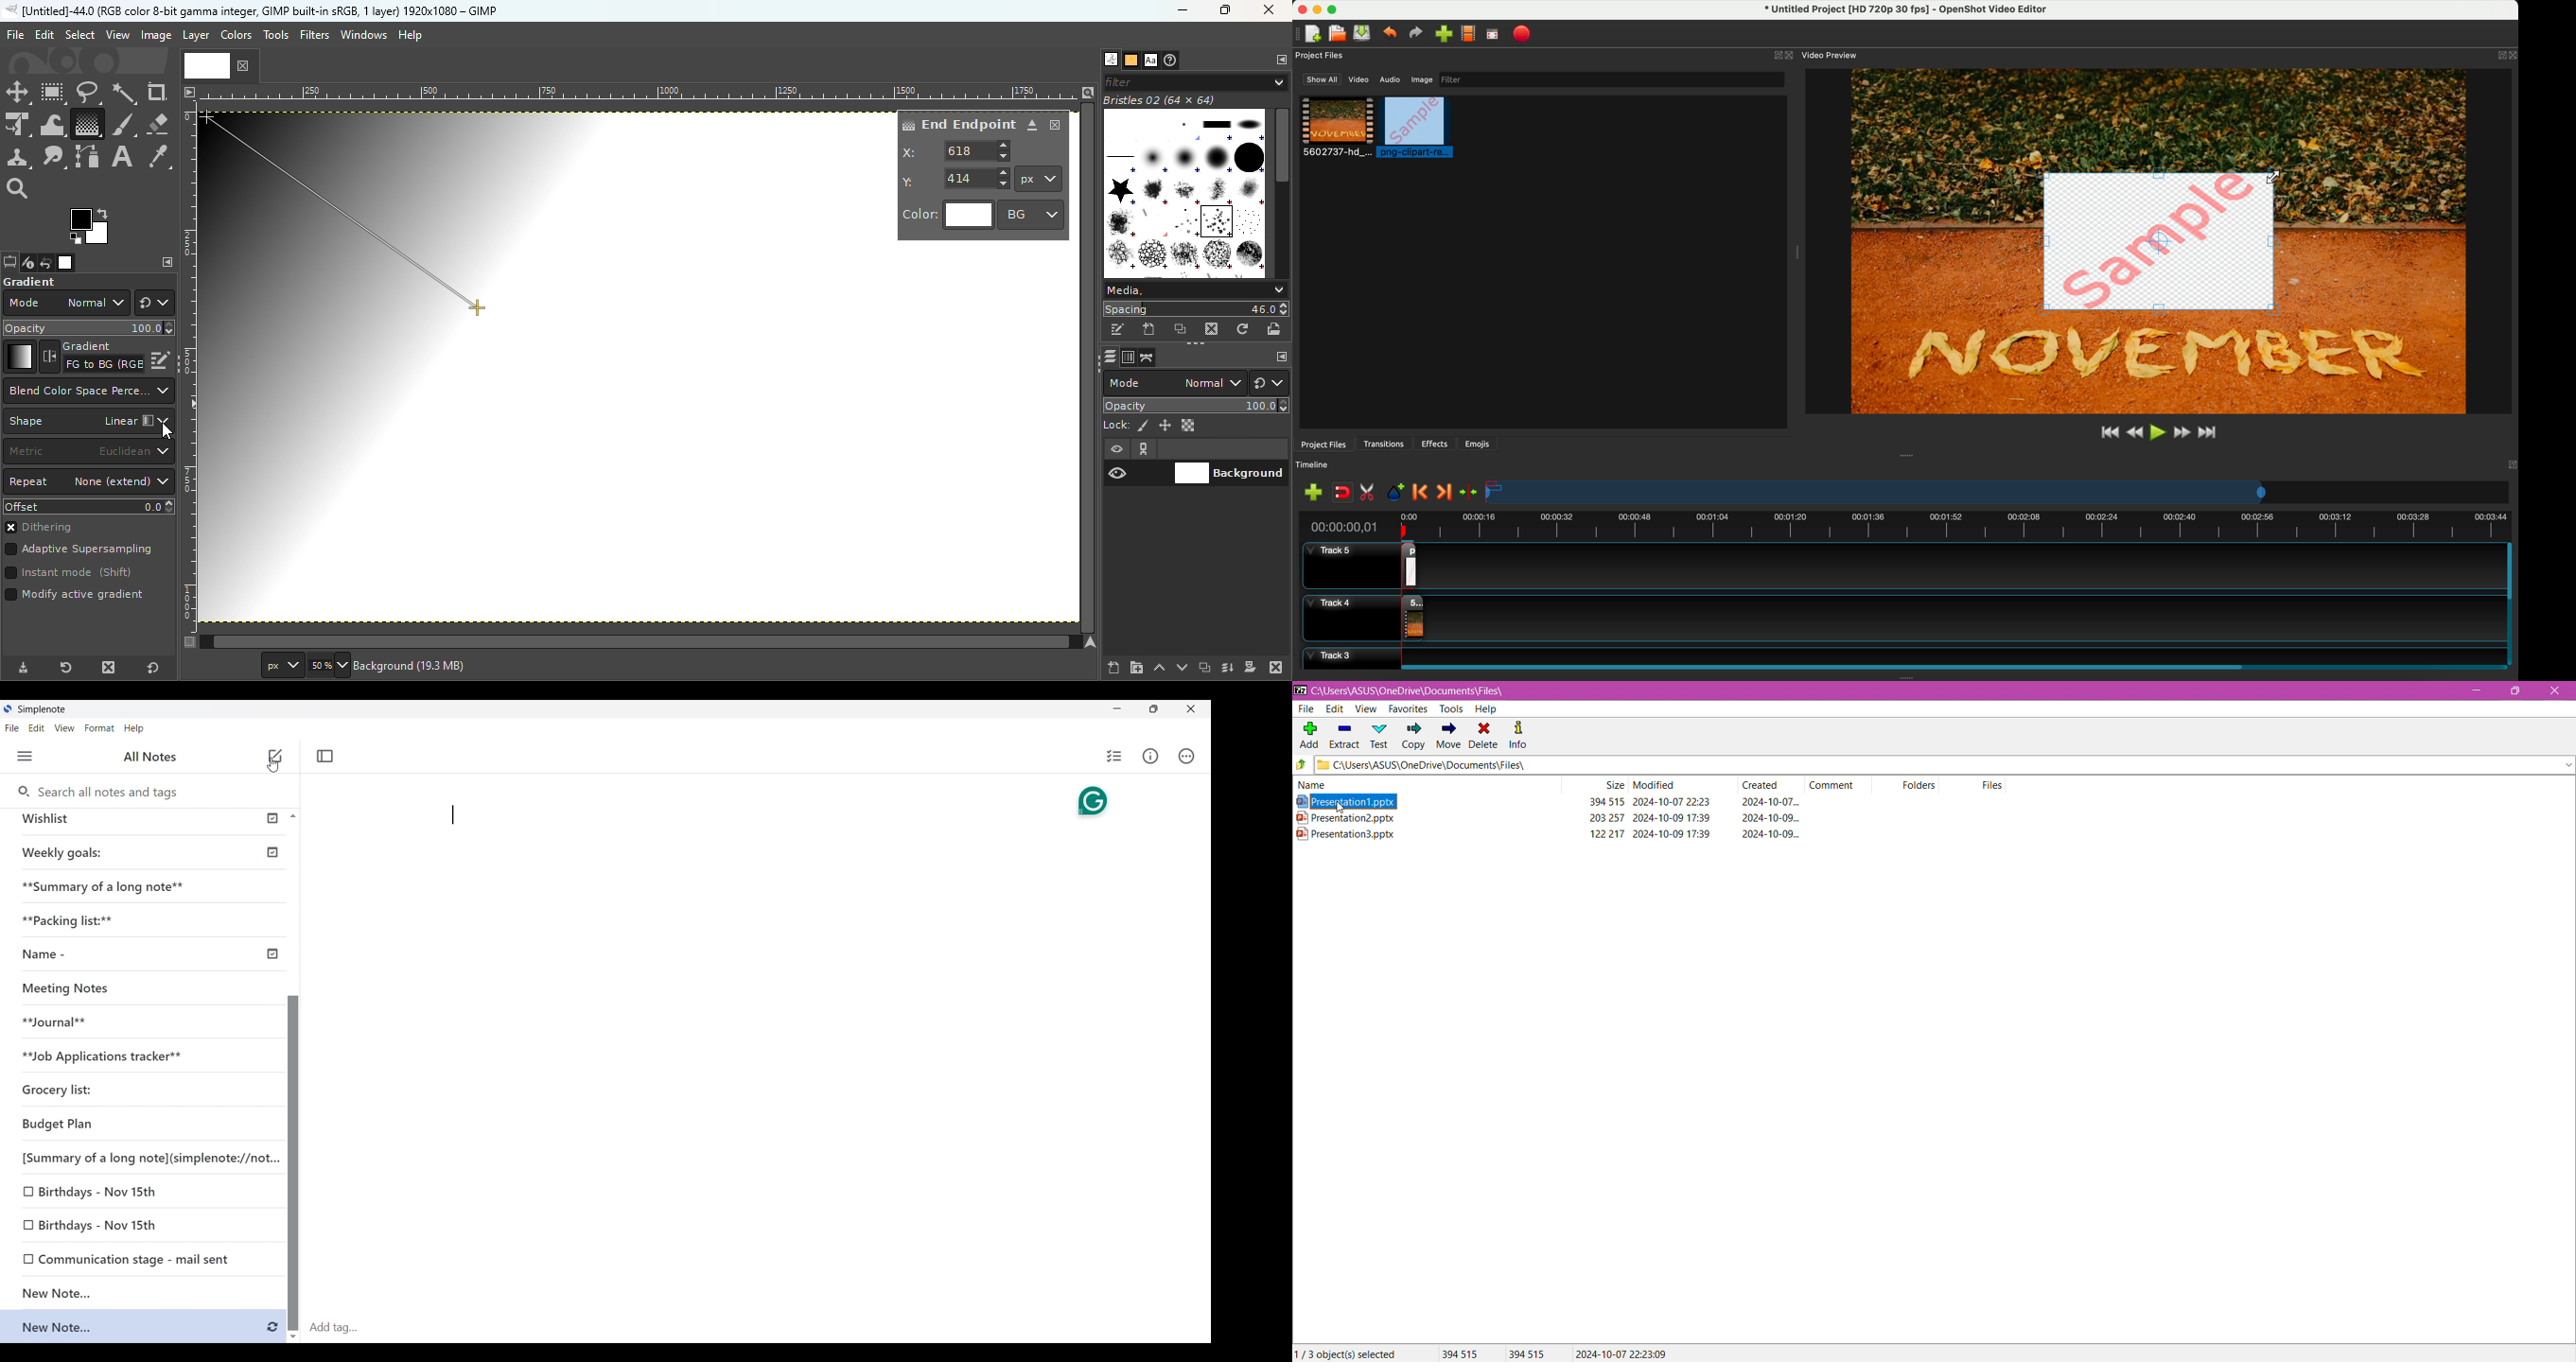 This screenshot has width=2576, height=1372. I want to click on File menu, so click(12, 728).